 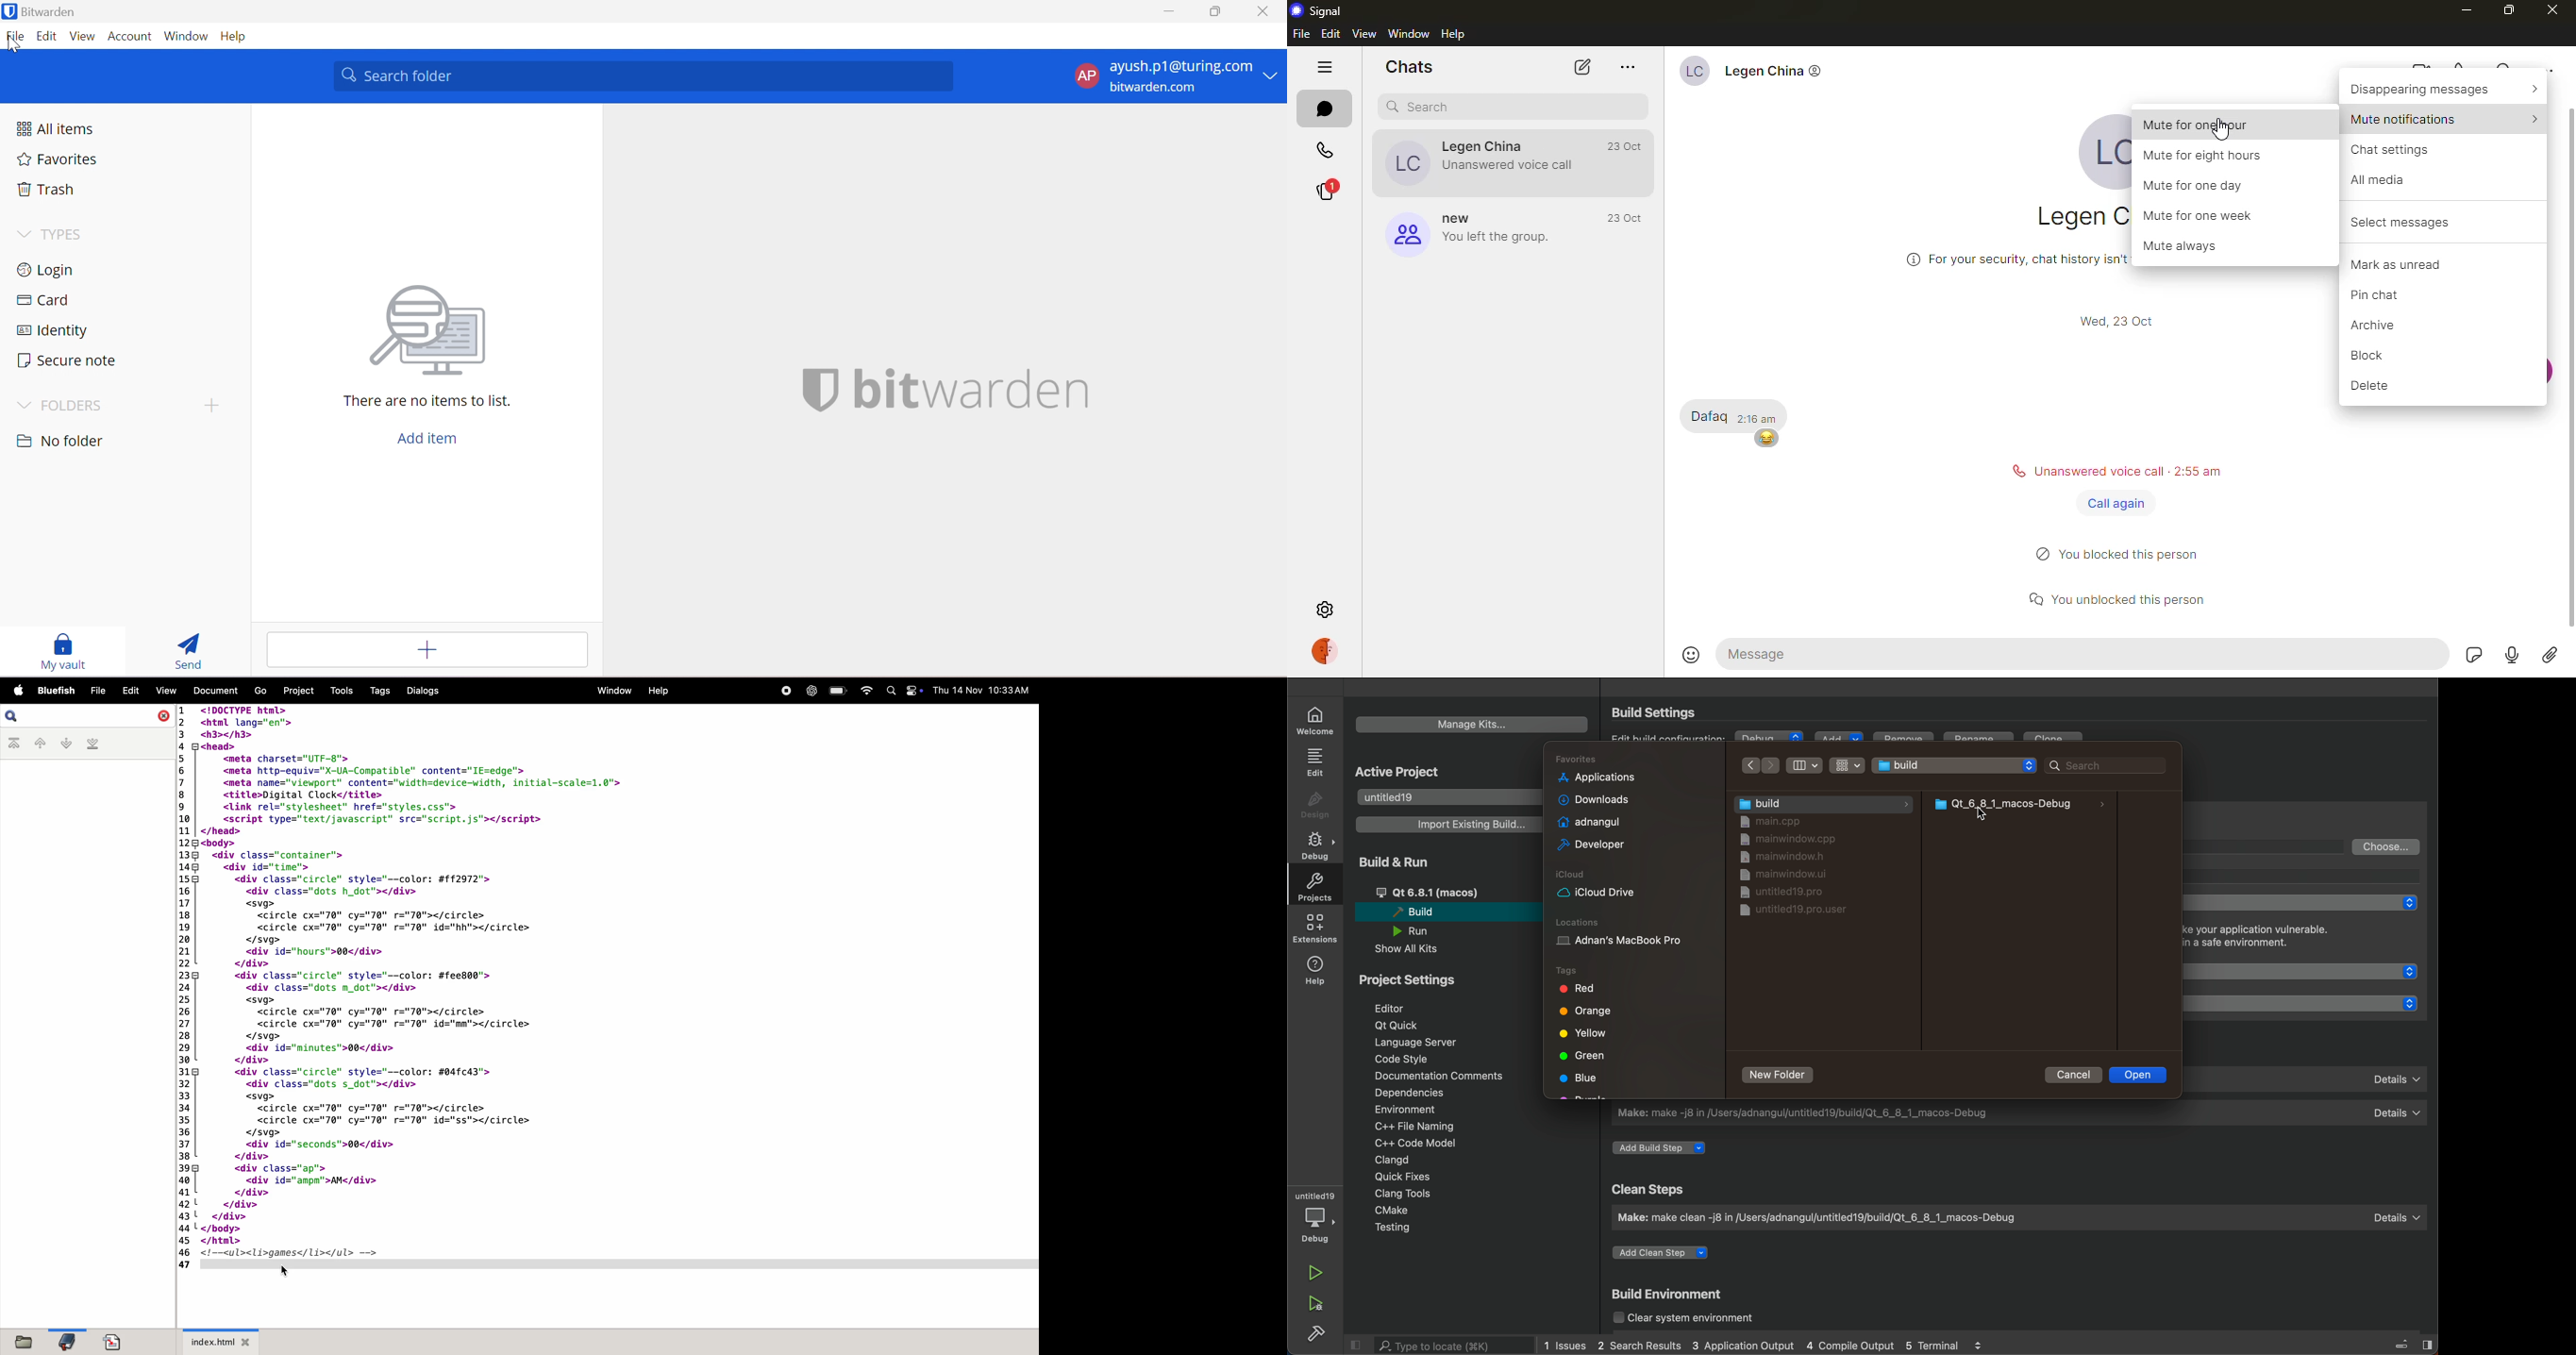 I want to click on yellow, so click(x=1581, y=1033).